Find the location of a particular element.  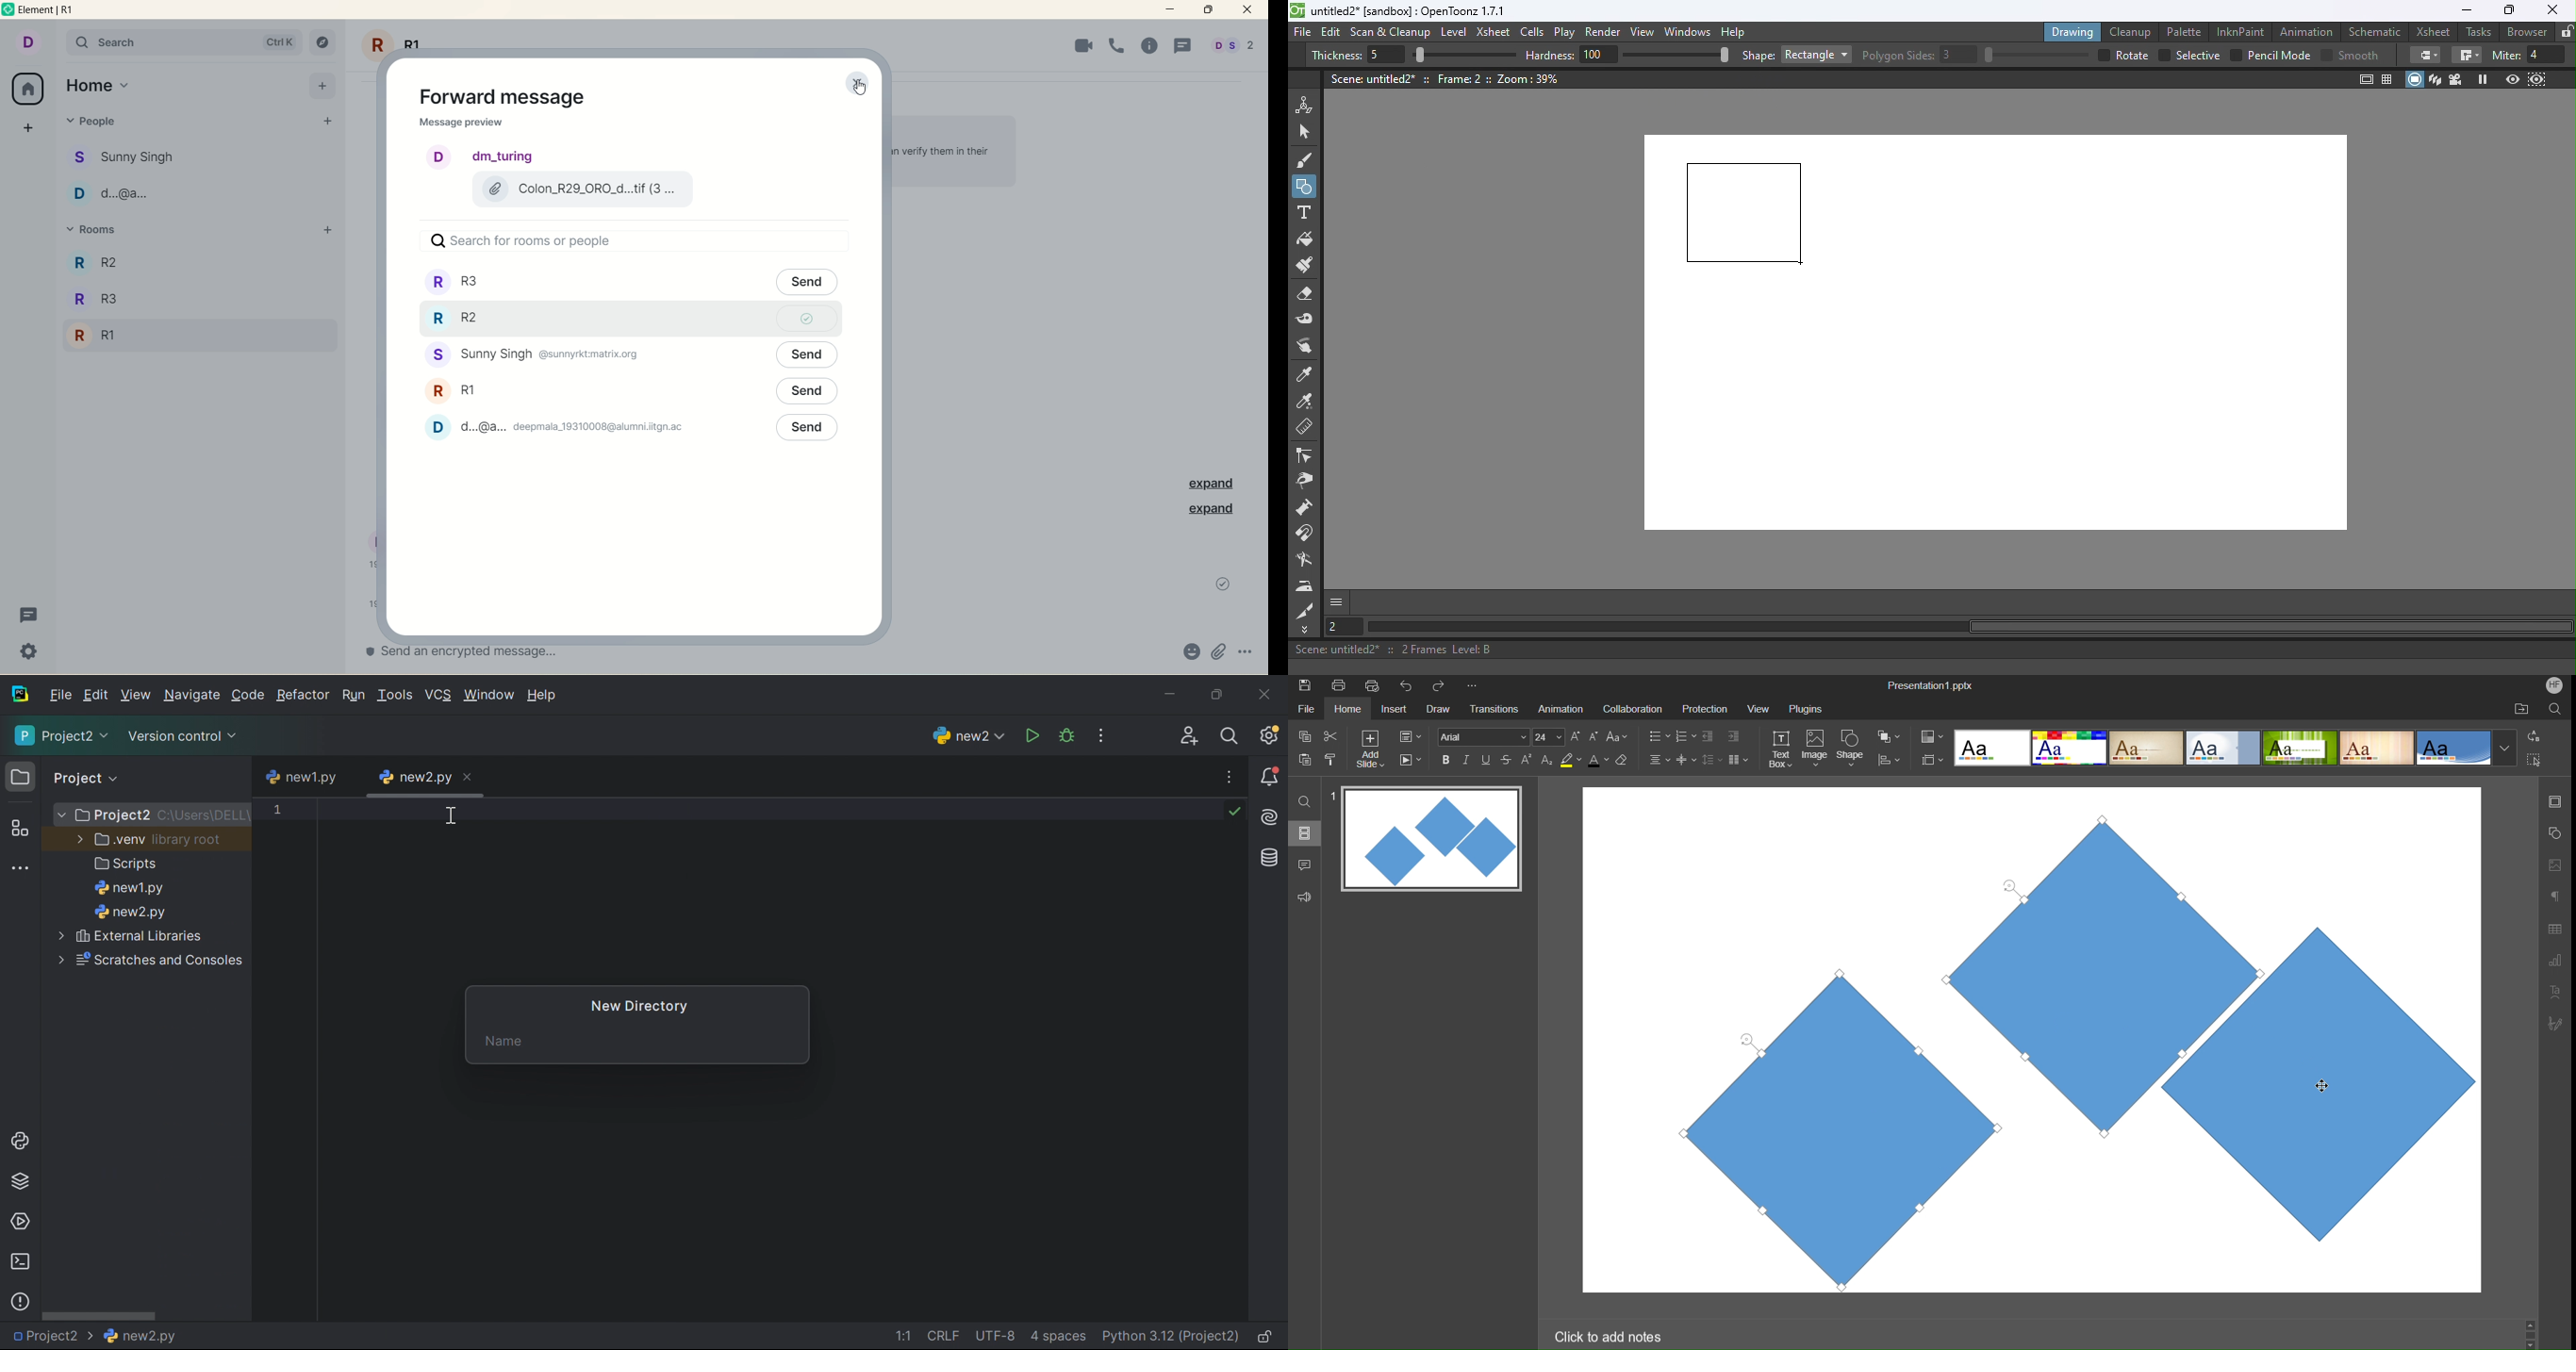

add is located at coordinates (327, 230).